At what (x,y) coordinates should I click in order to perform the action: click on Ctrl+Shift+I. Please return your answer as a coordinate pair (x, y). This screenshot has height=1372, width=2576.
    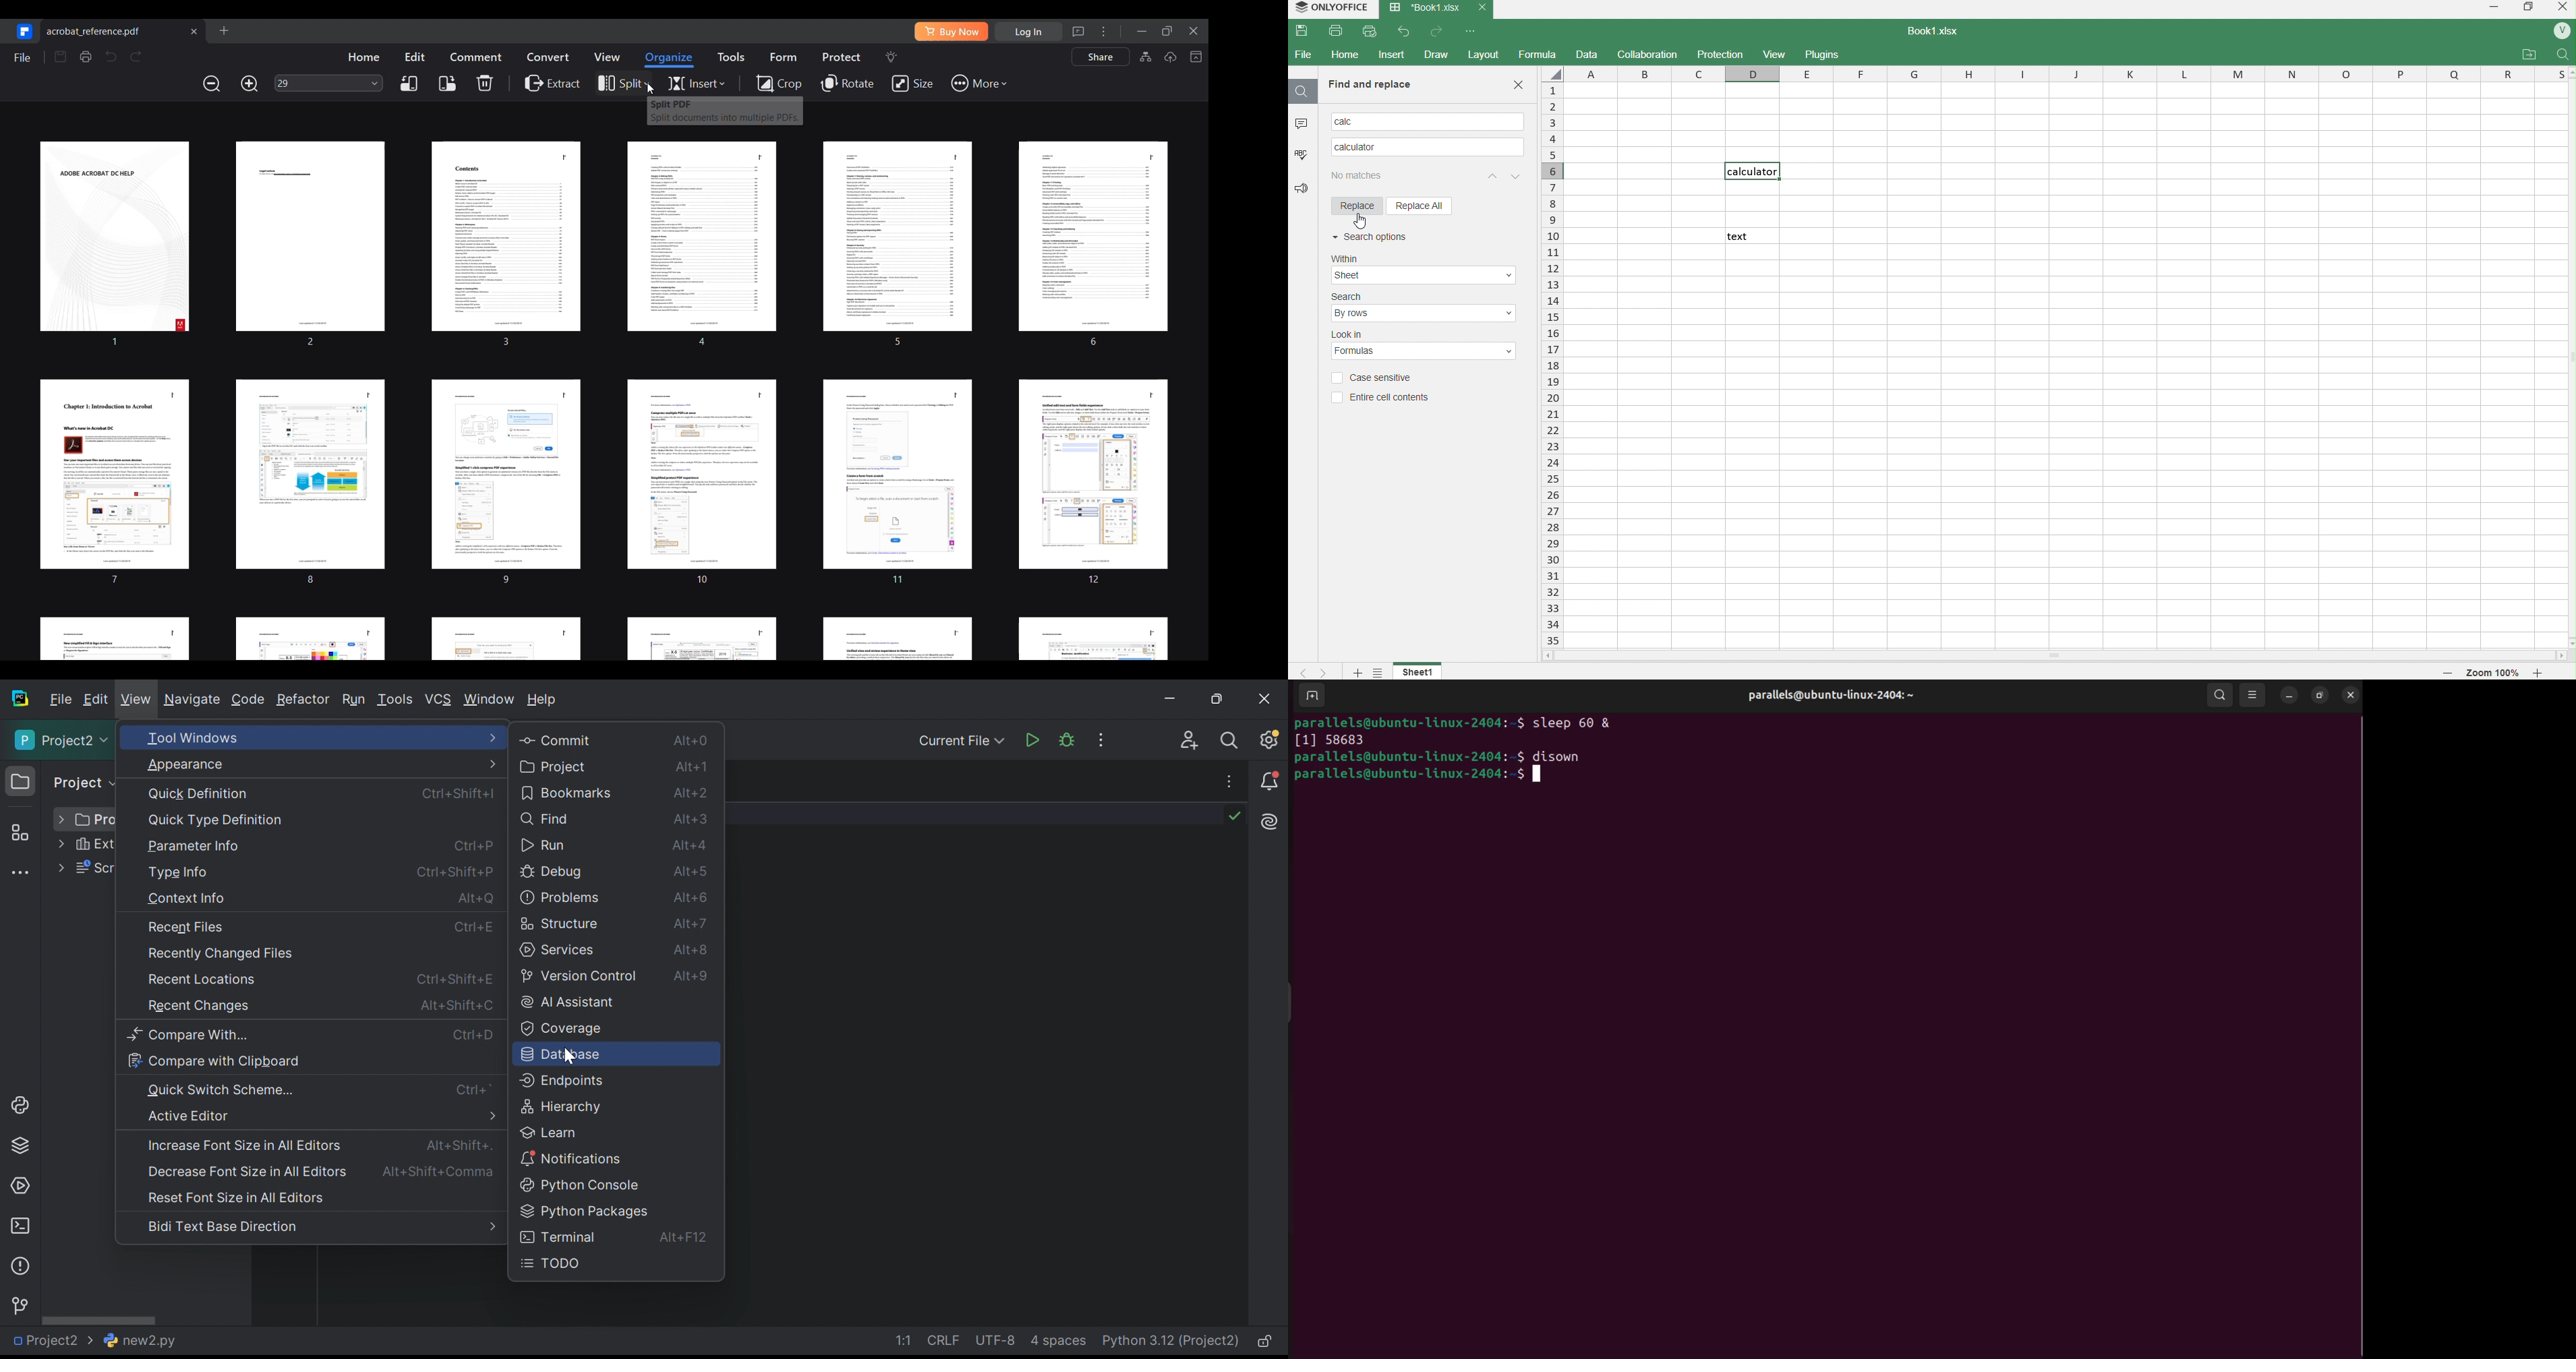
    Looking at the image, I should click on (462, 795).